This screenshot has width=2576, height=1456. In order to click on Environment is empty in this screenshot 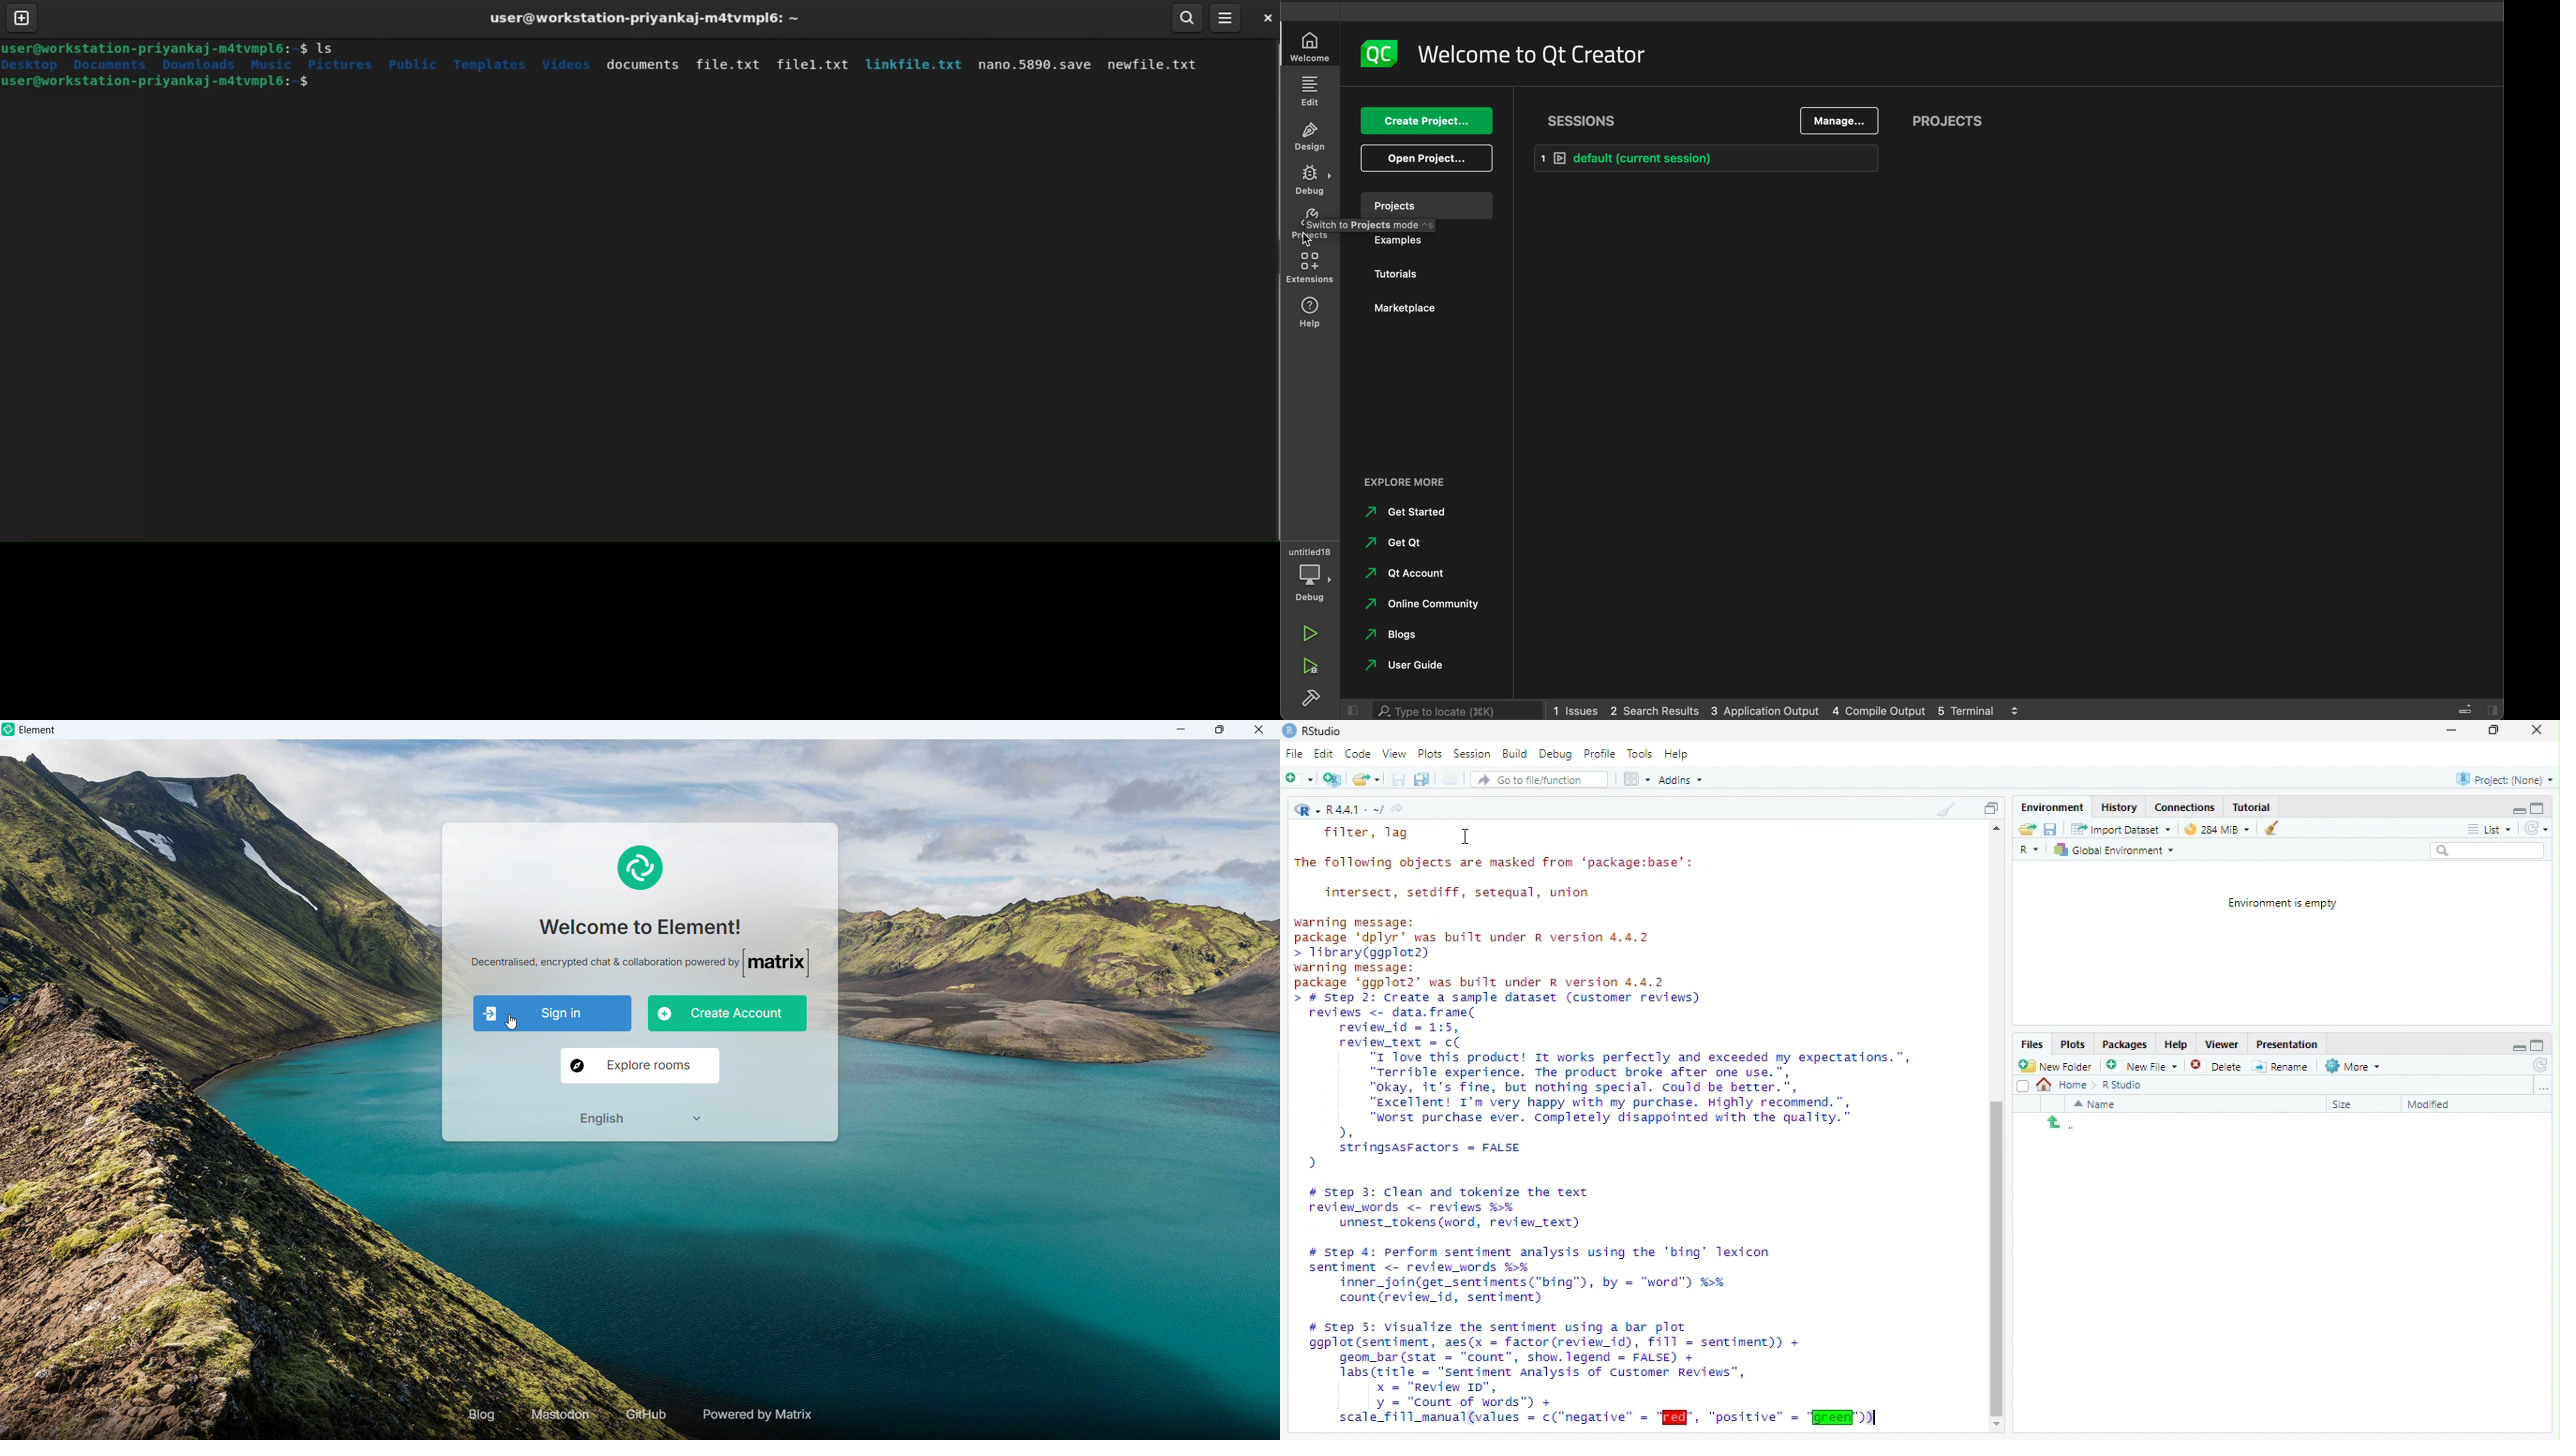, I will do `click(2277, 904)`.